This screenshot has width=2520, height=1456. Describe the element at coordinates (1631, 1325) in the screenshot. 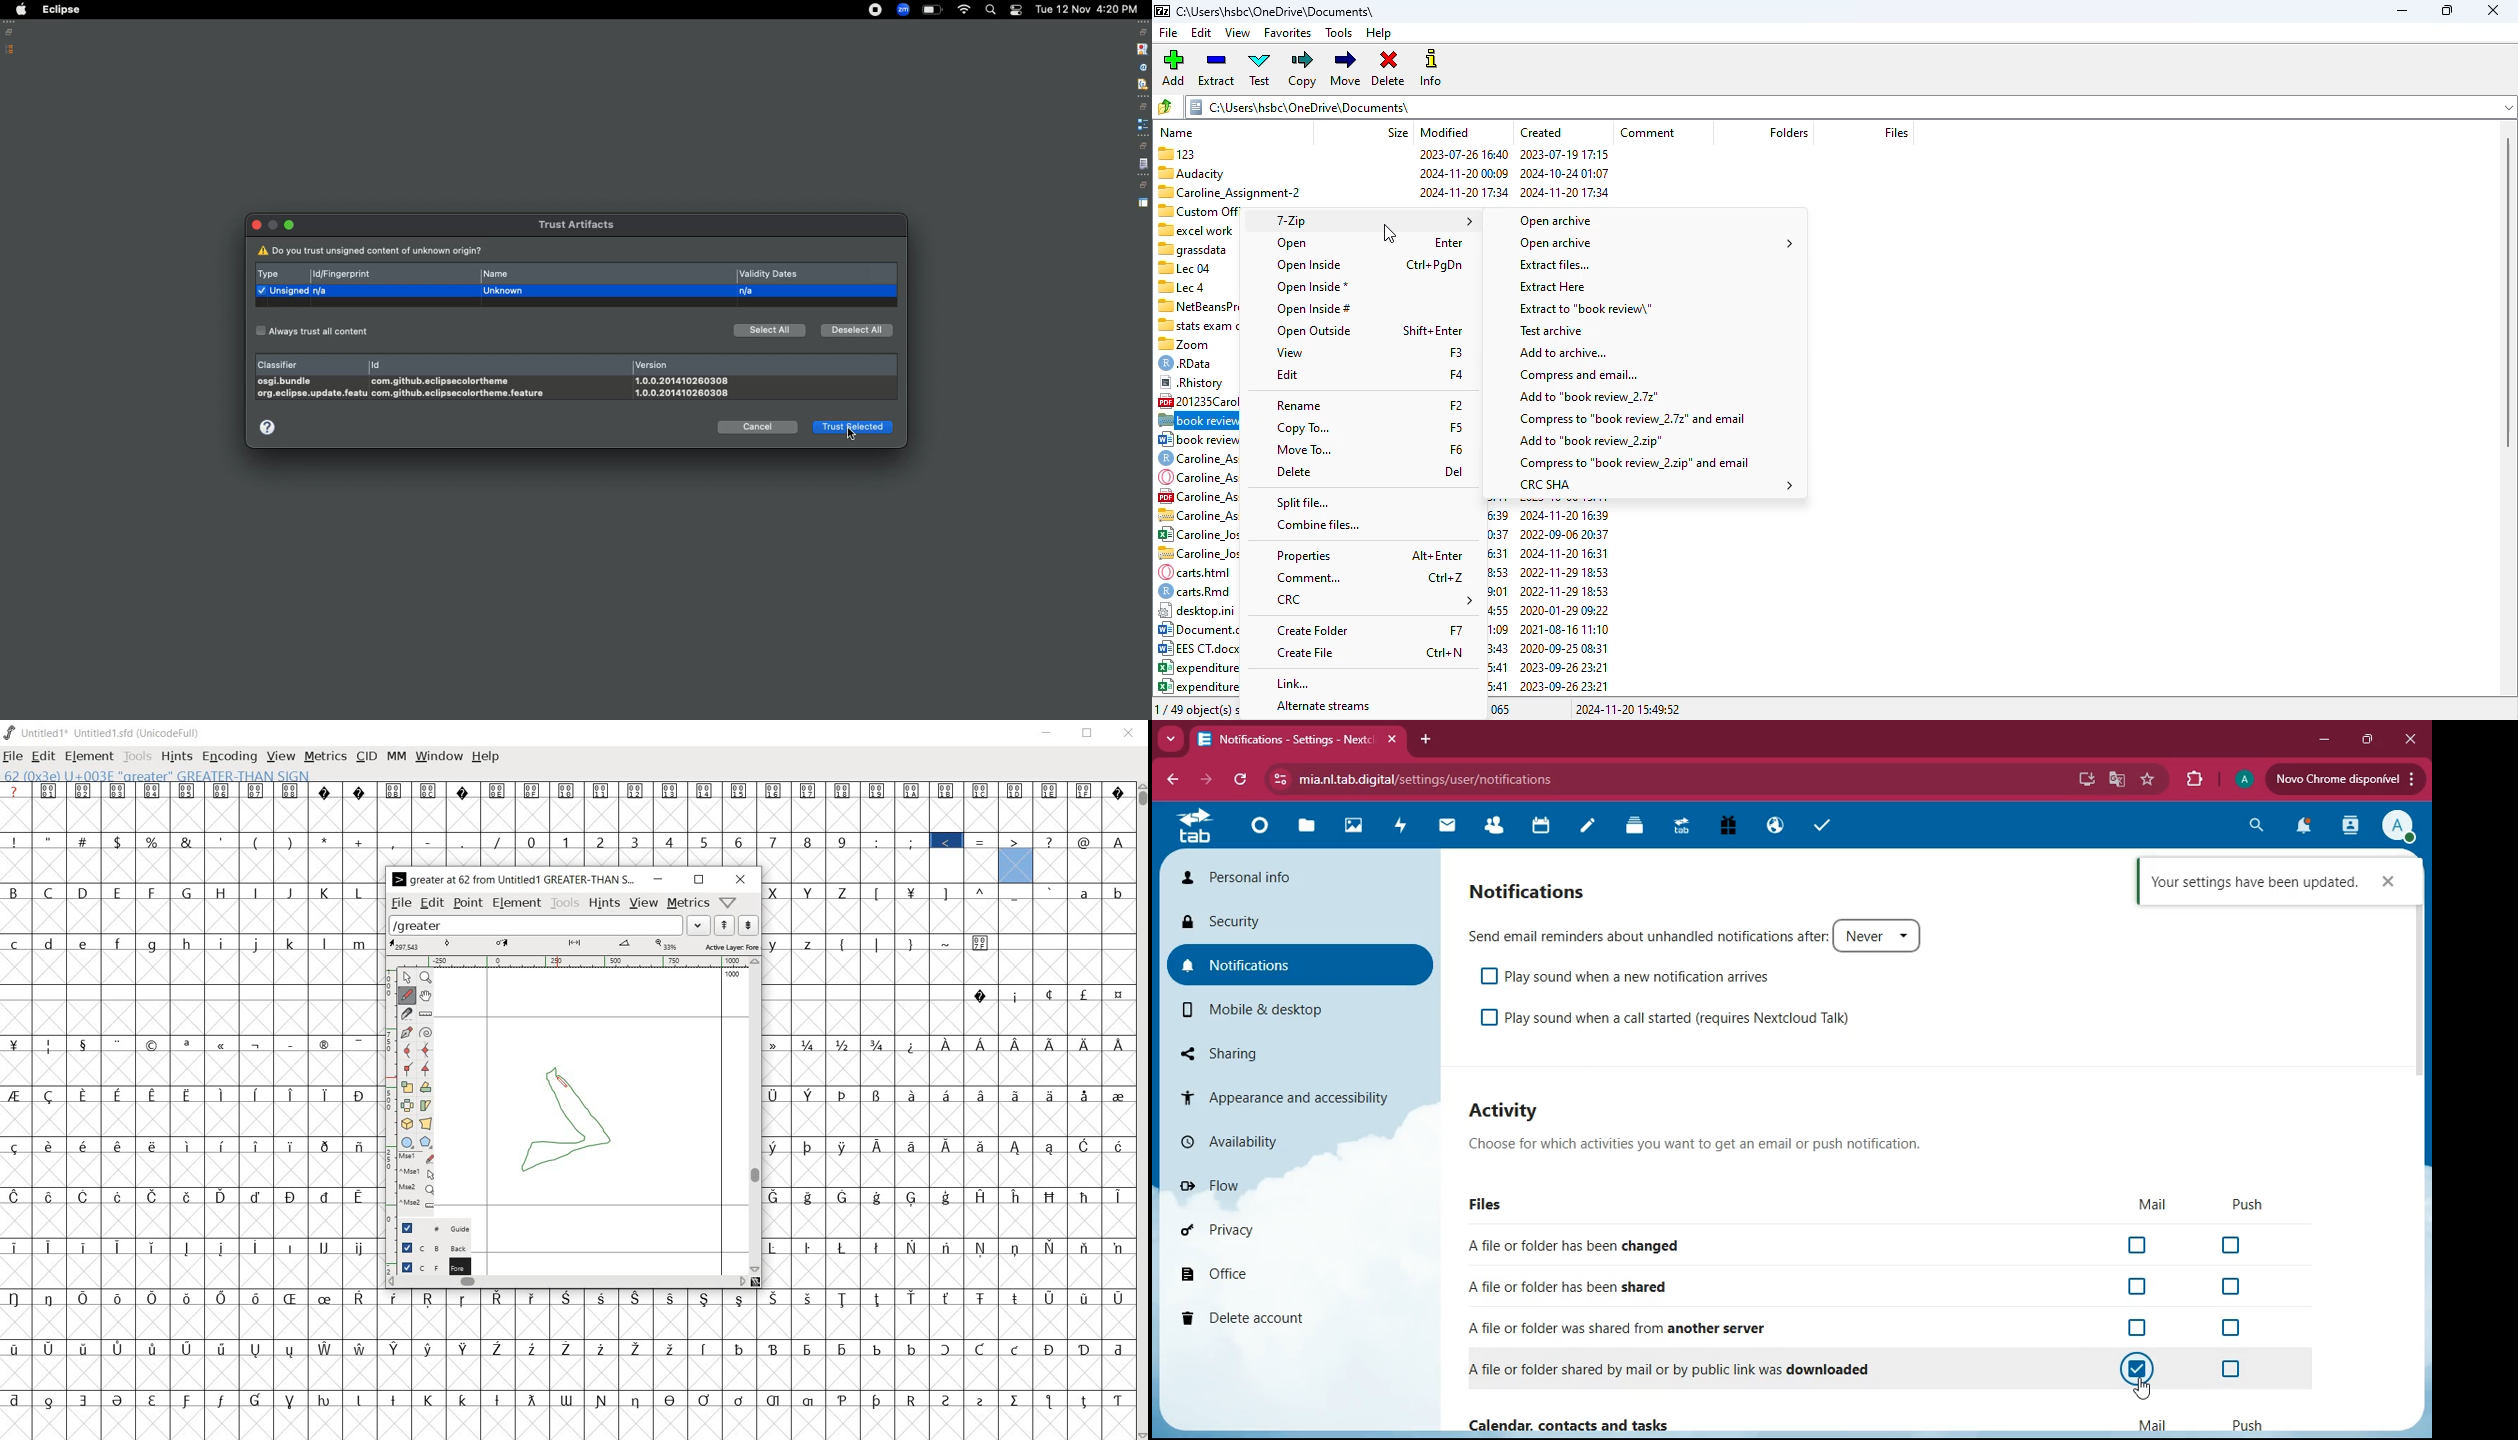

I see `another server` at that location.